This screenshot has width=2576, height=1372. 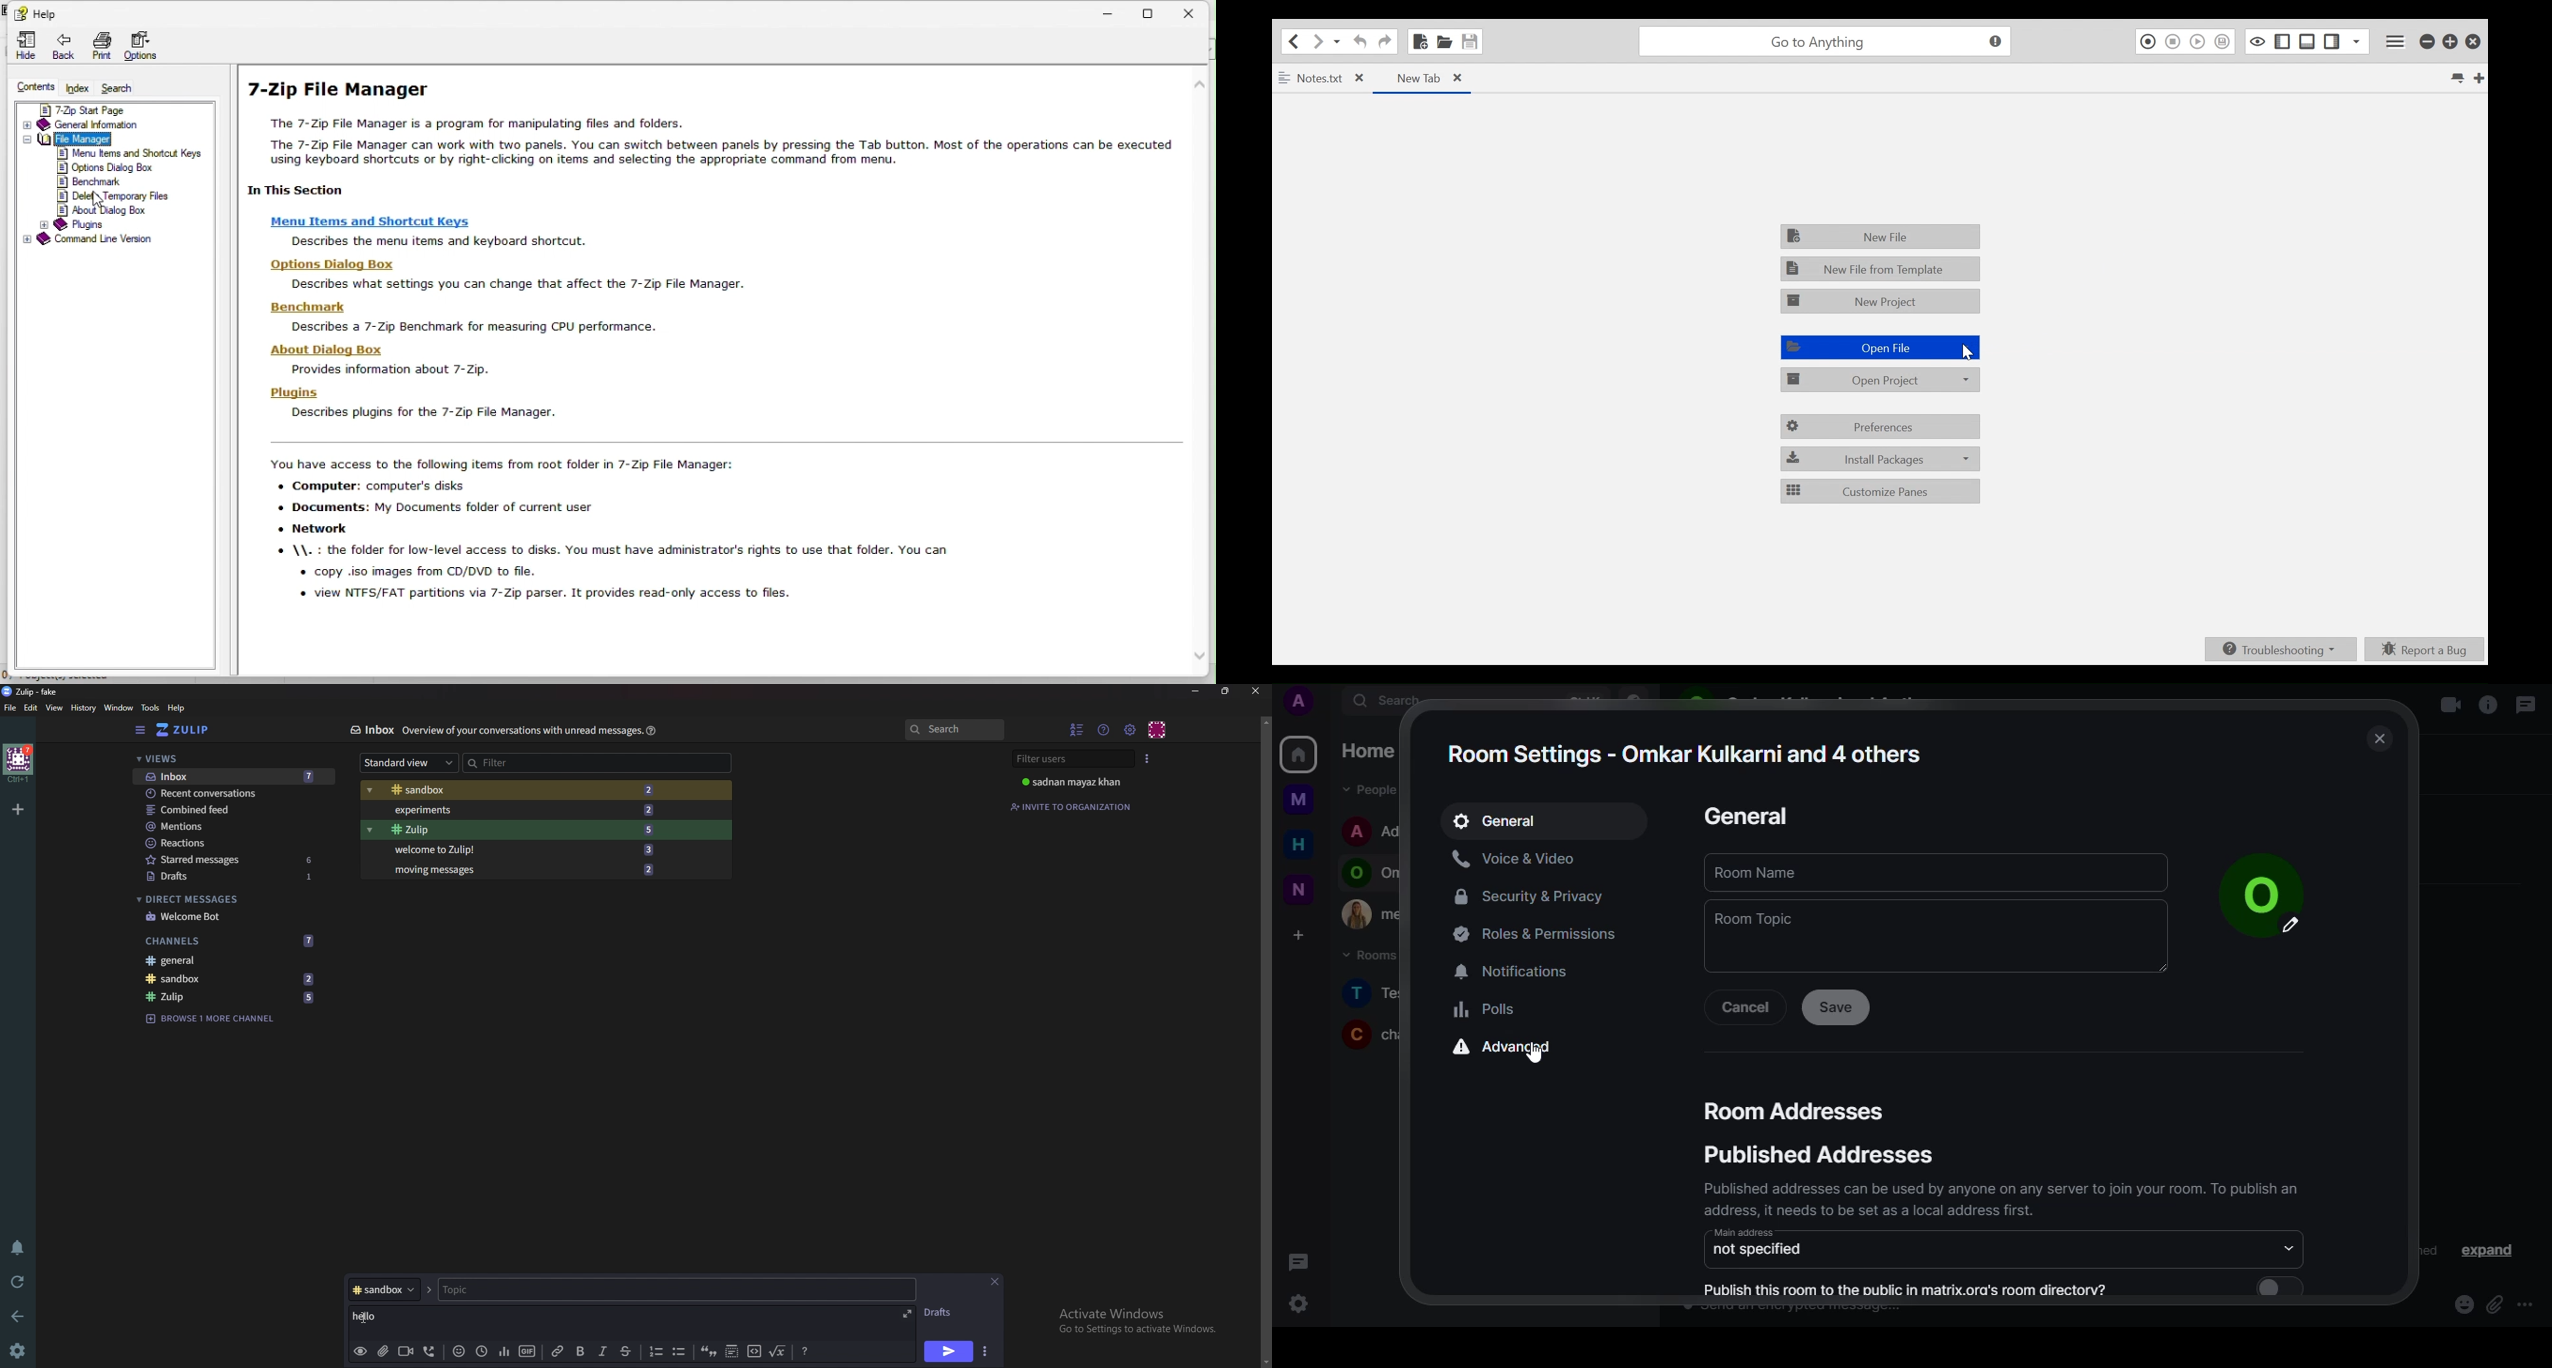 What do you see at coordinates (1747, 1234) in the screenshot?
I see `main address` at bounding box center [1747, 1234].